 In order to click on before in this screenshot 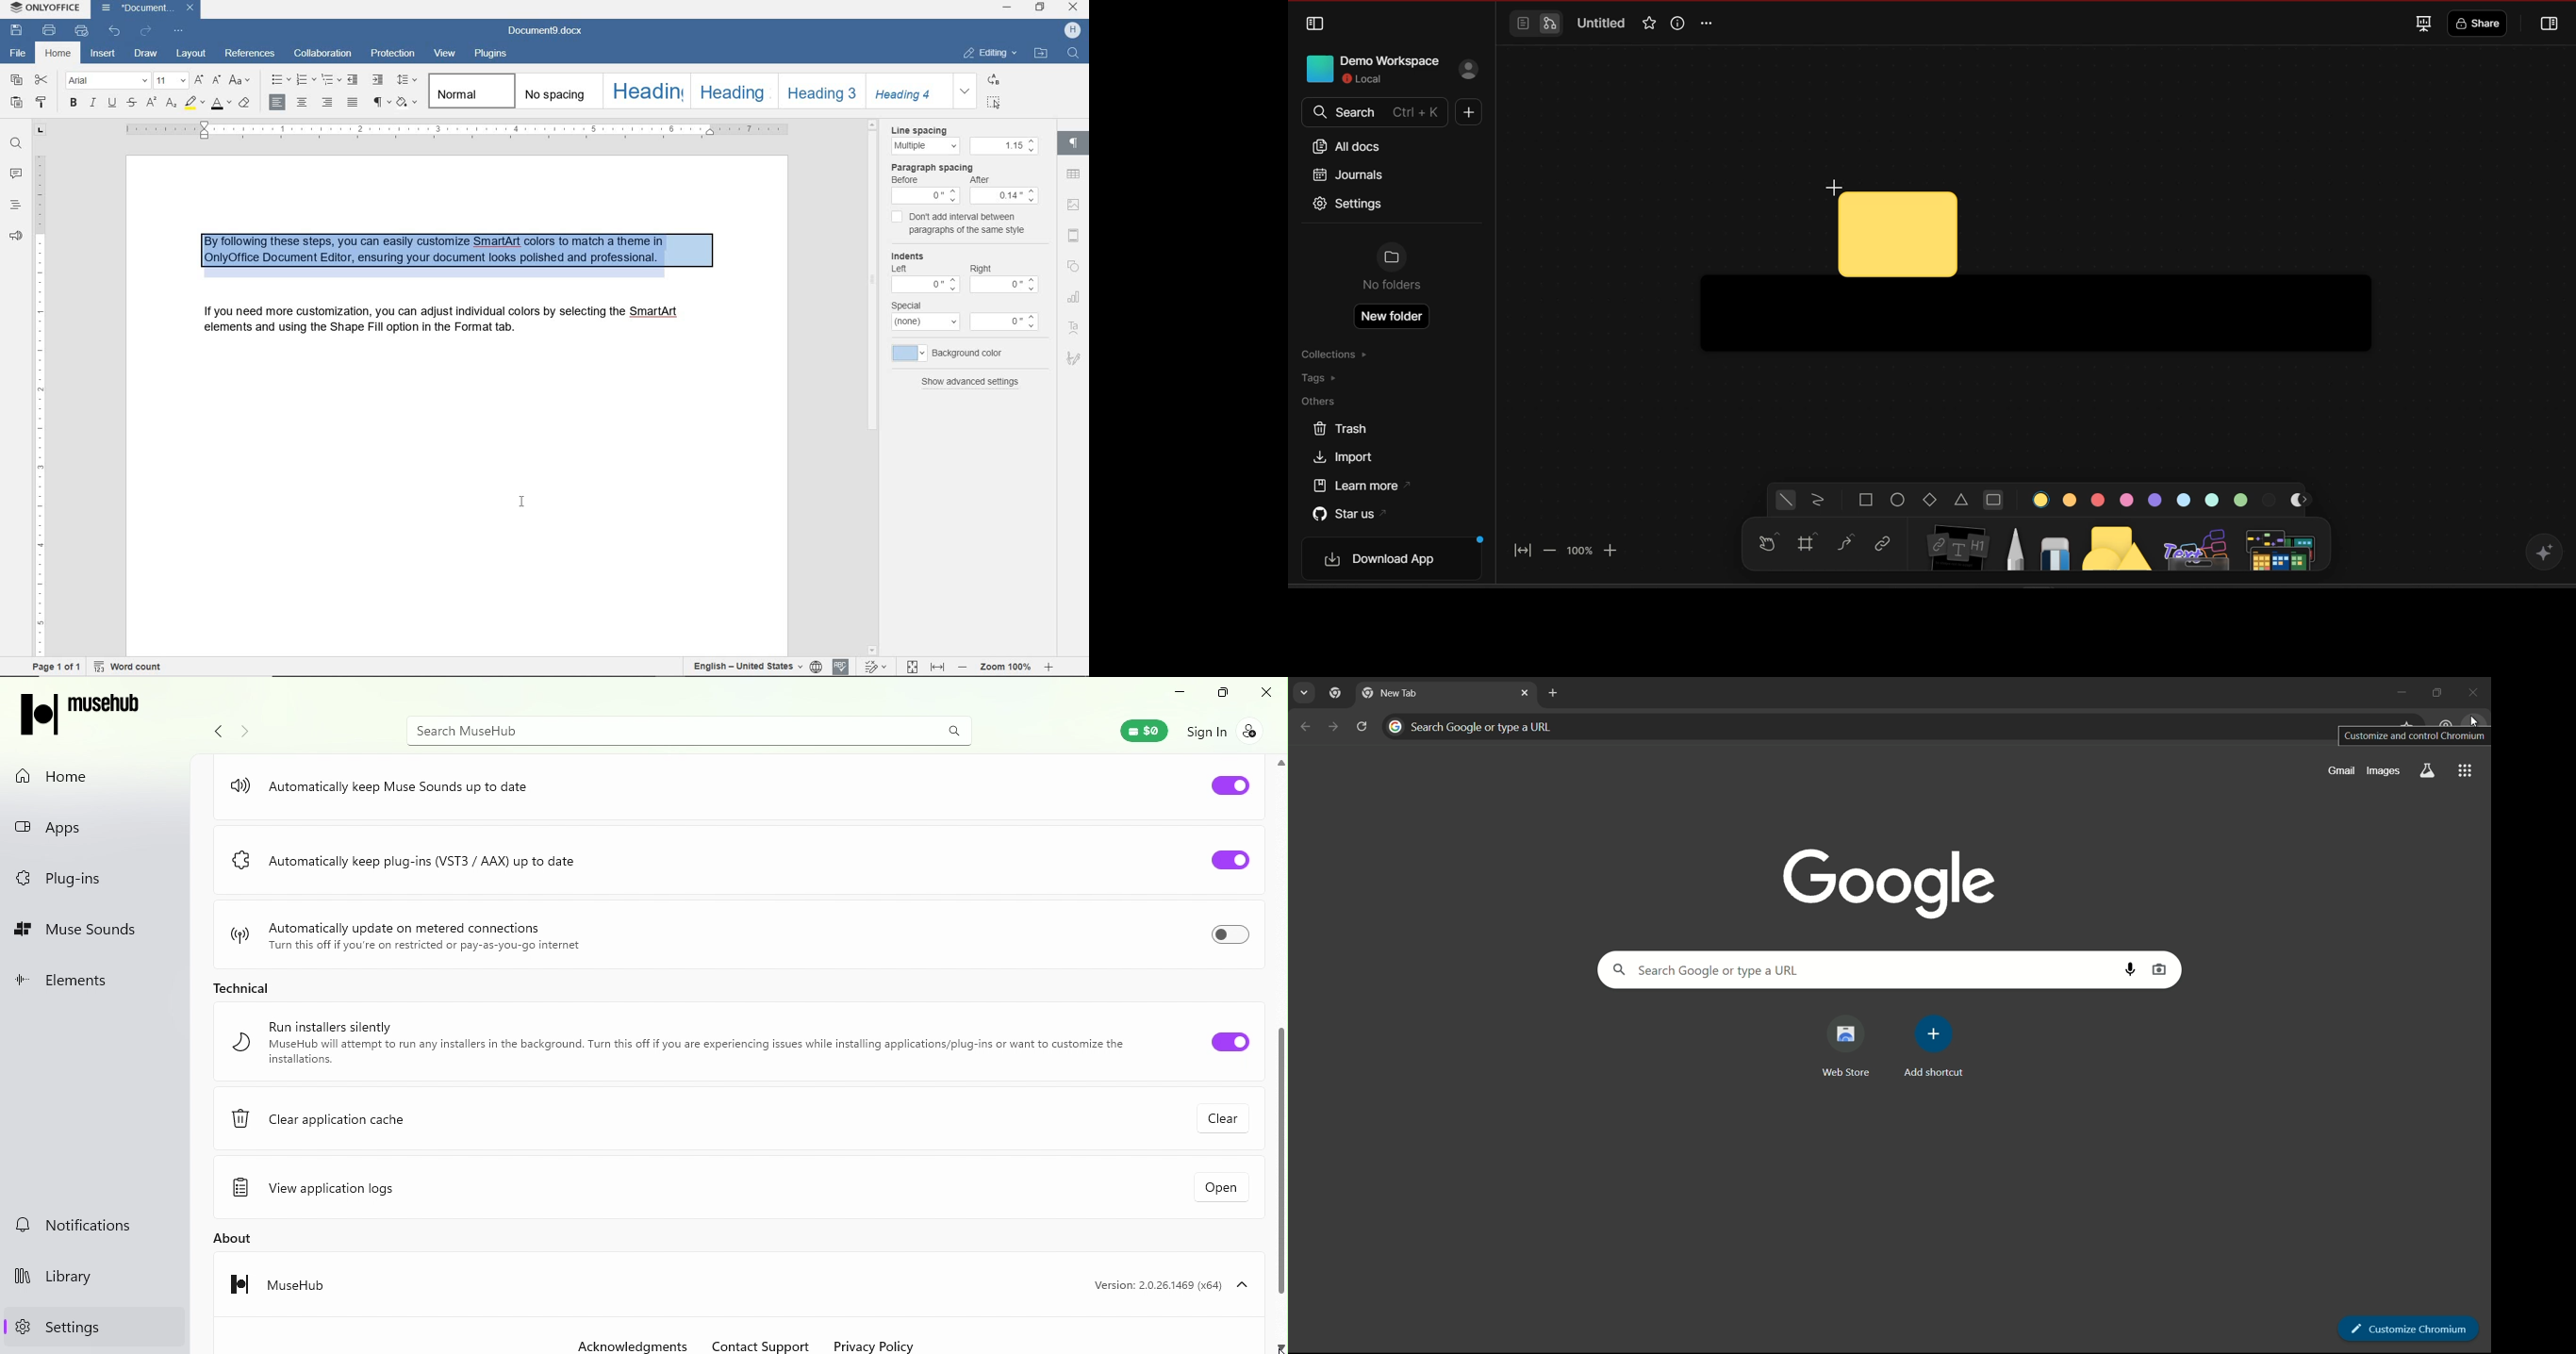, I will do `click(907, 180)`.